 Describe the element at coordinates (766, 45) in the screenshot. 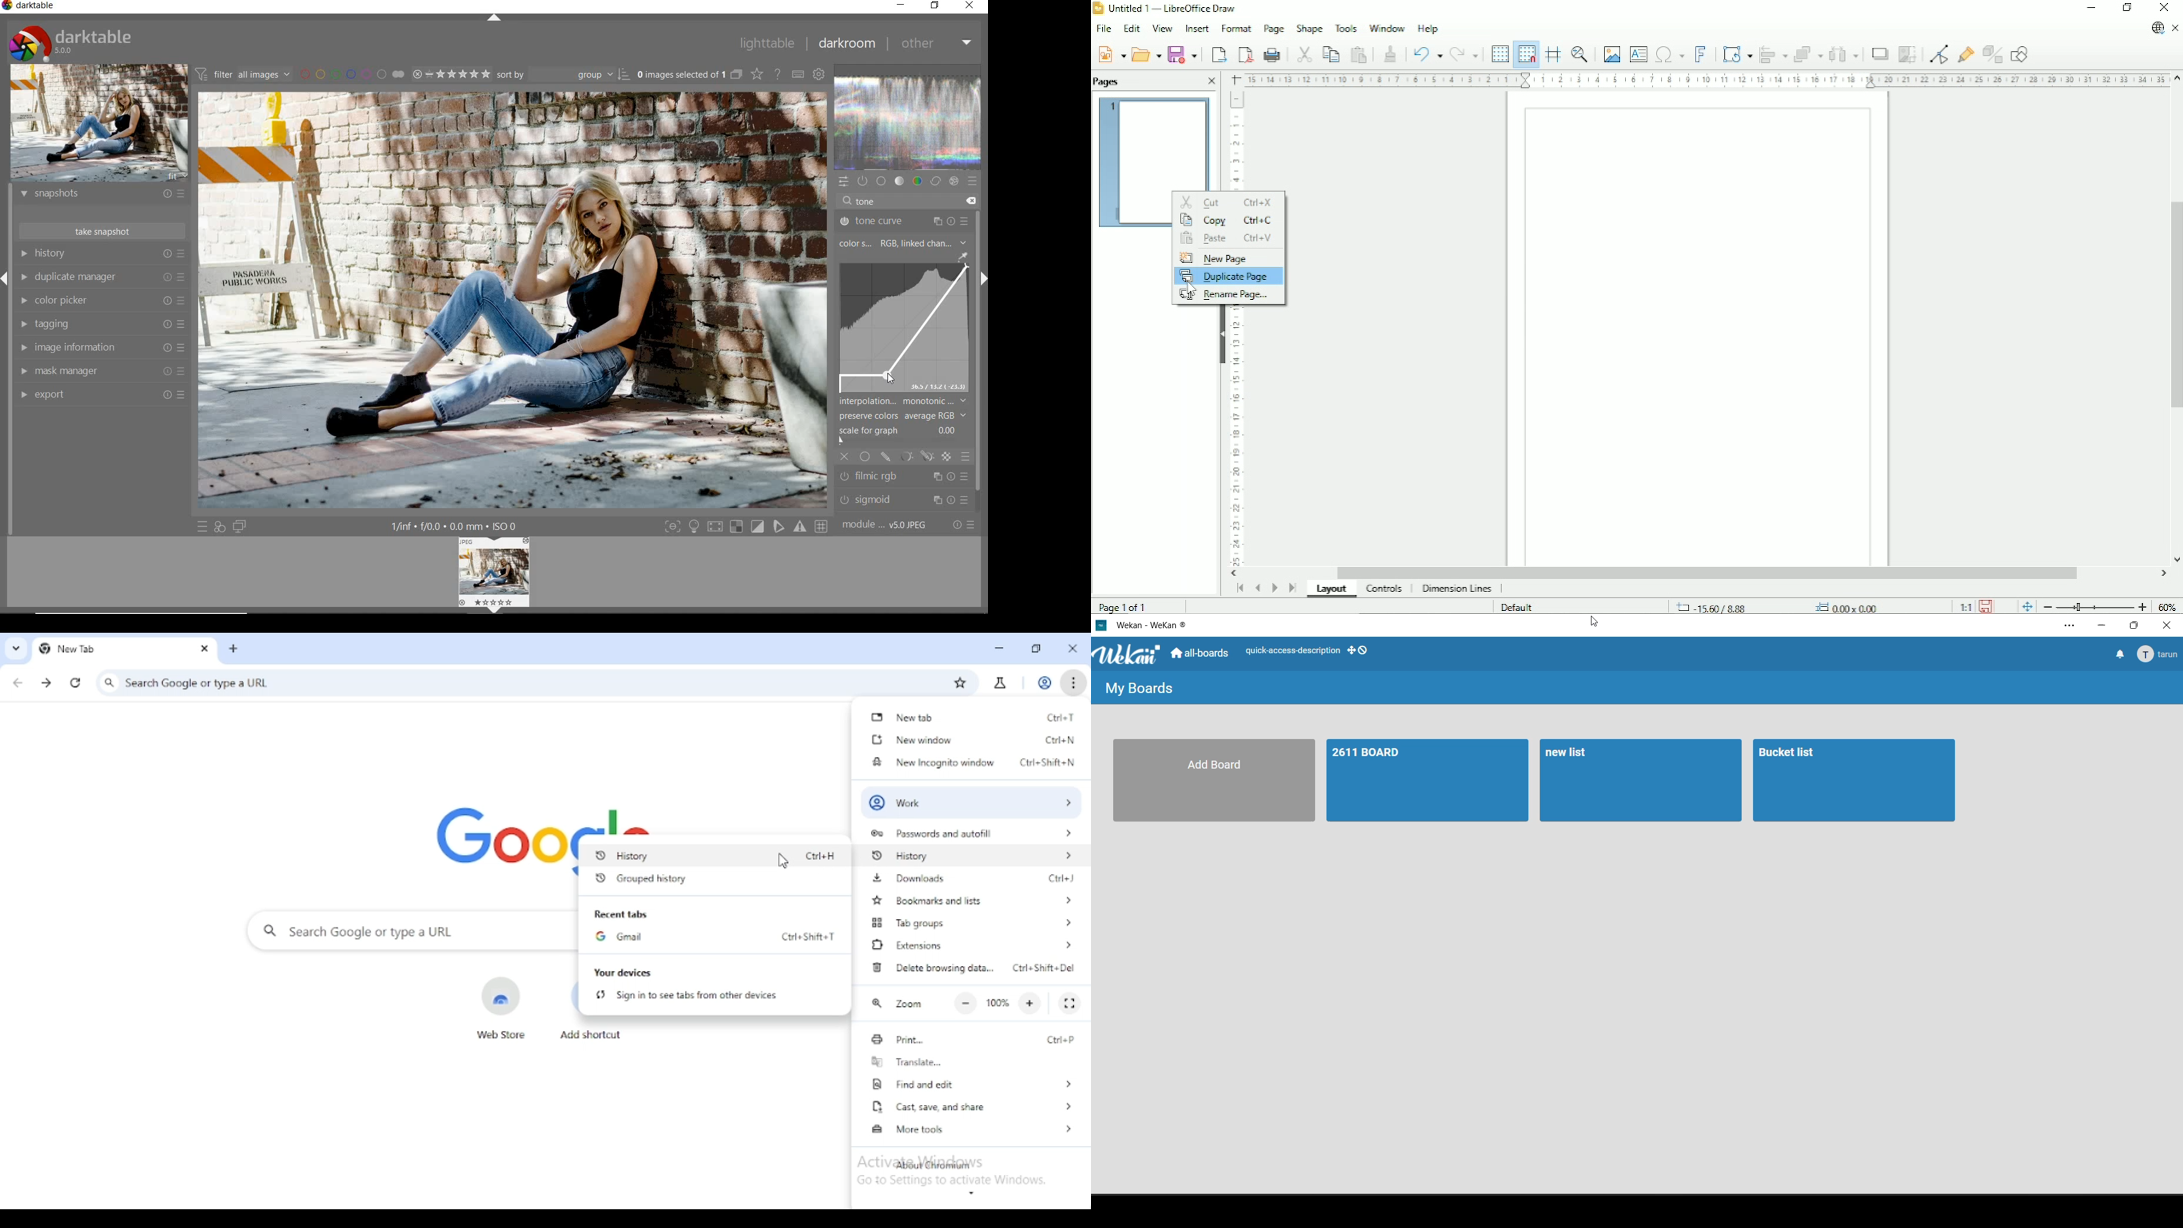

I see `lighttable` at that location.